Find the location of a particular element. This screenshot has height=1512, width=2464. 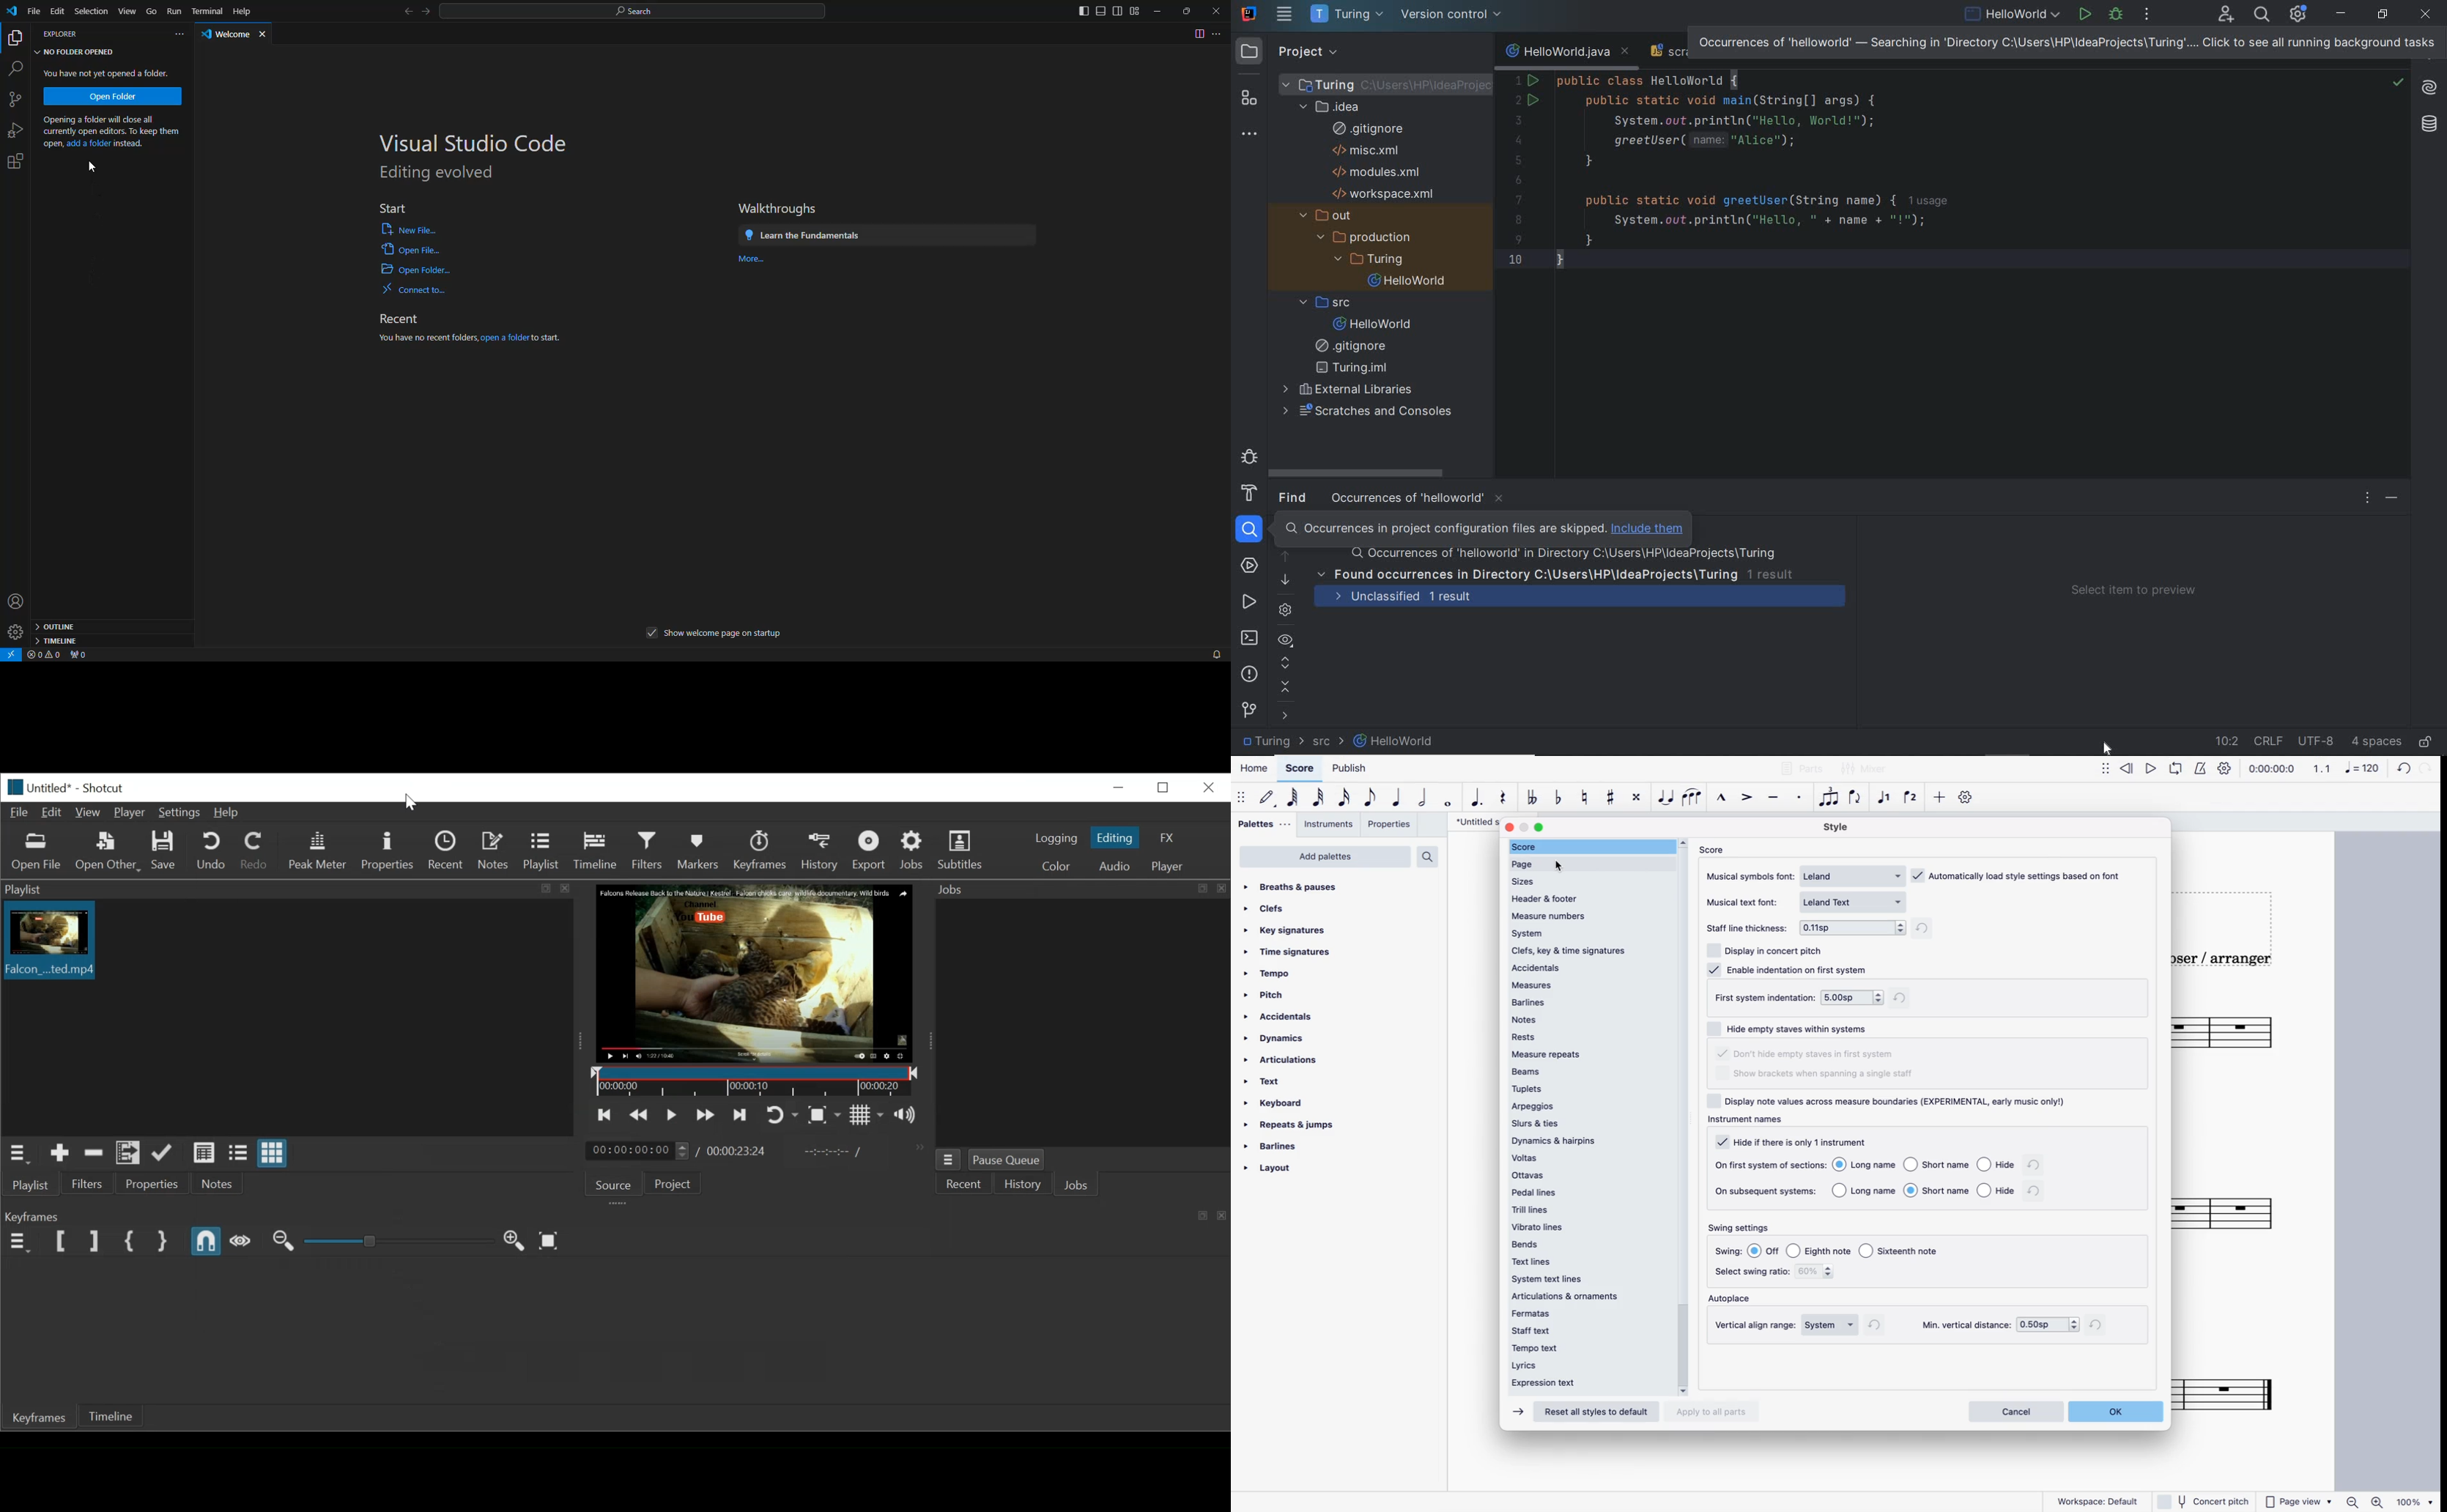

View is located at coordinates (89, 813).